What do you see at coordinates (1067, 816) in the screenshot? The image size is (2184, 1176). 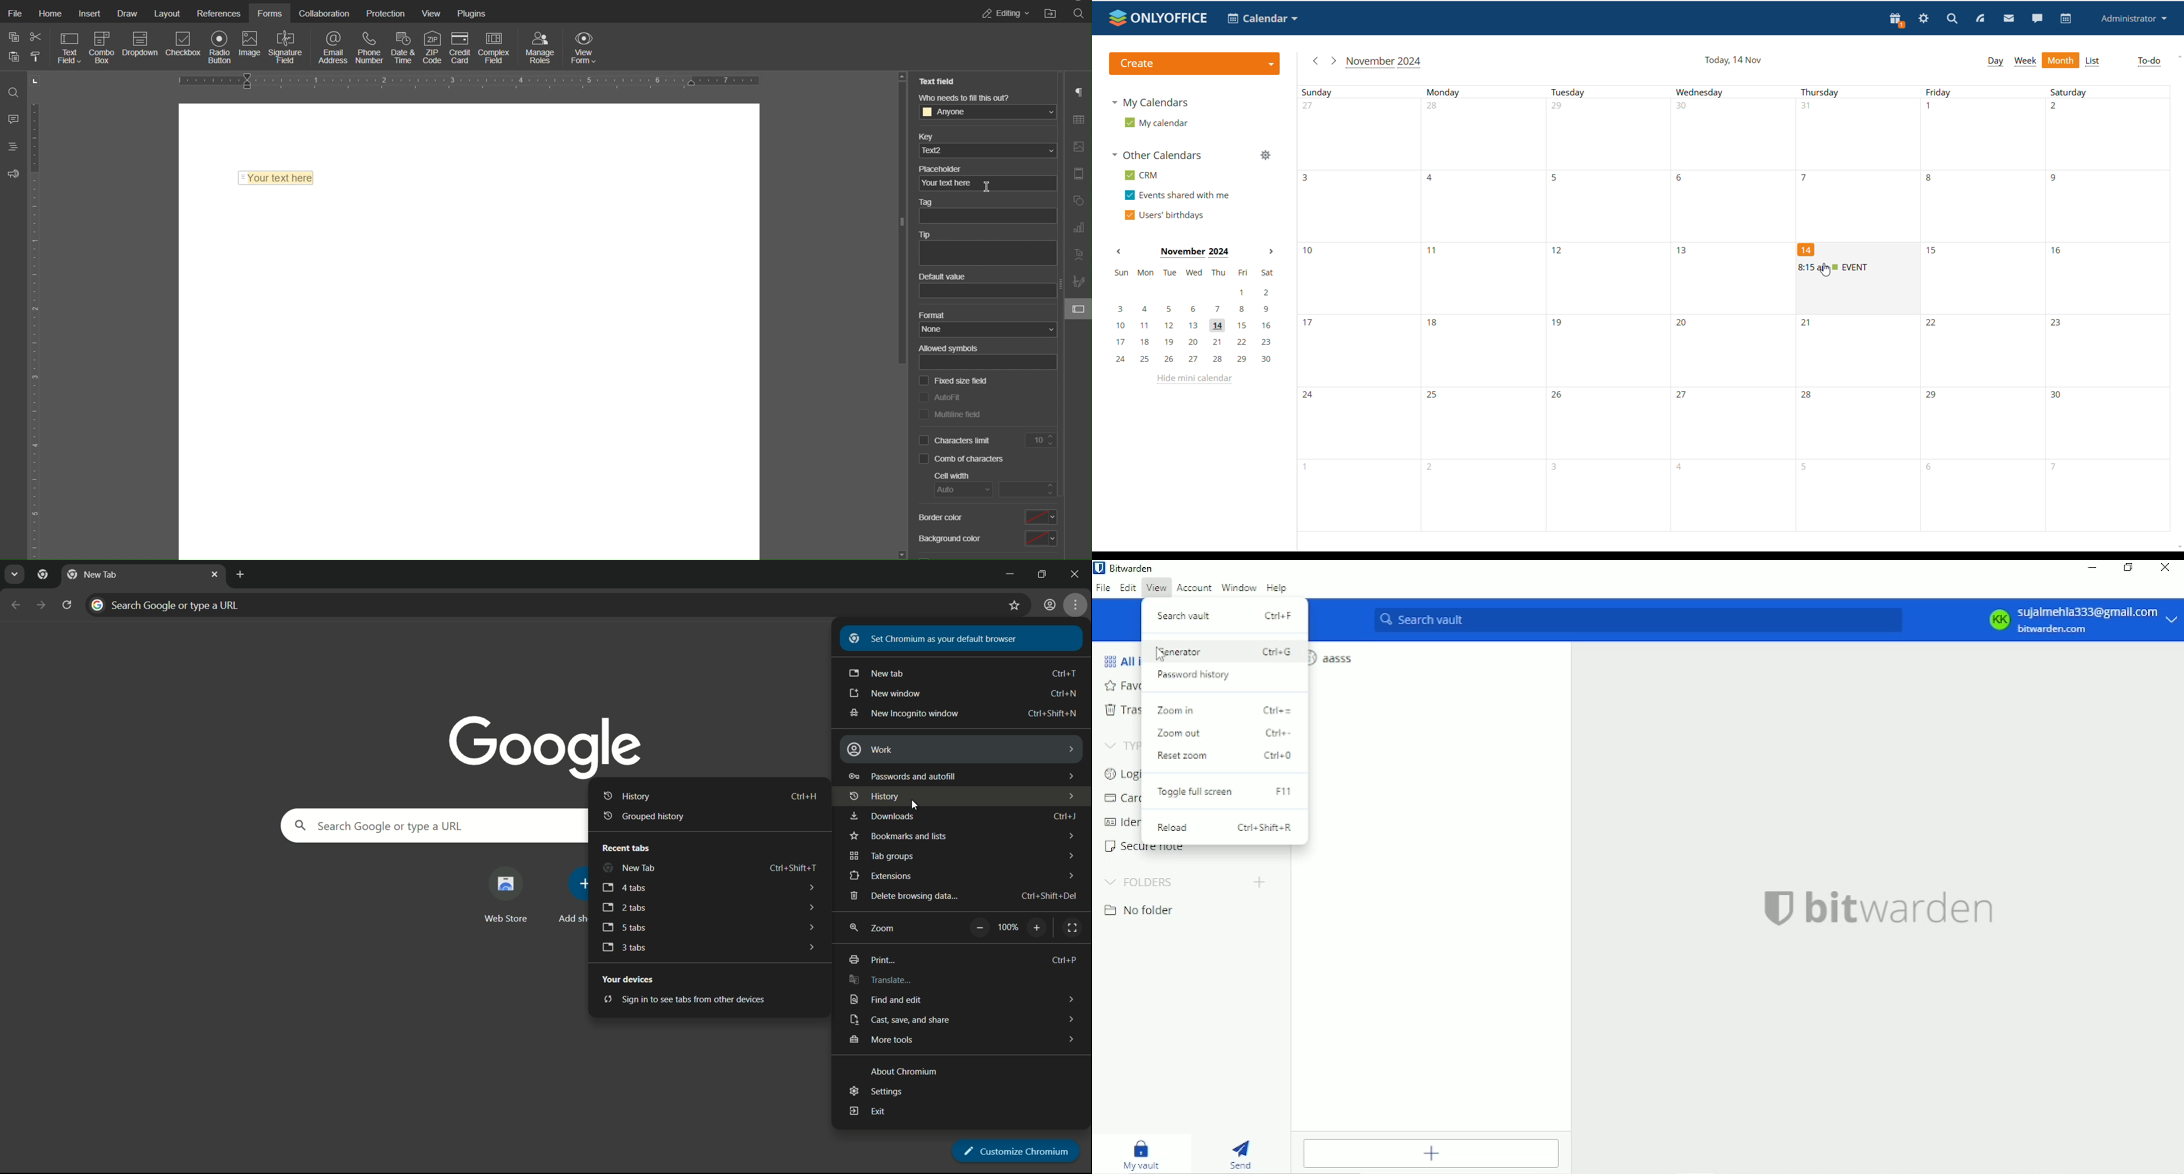 I see `Ctrl + J` at bounding box center [1067, 816].